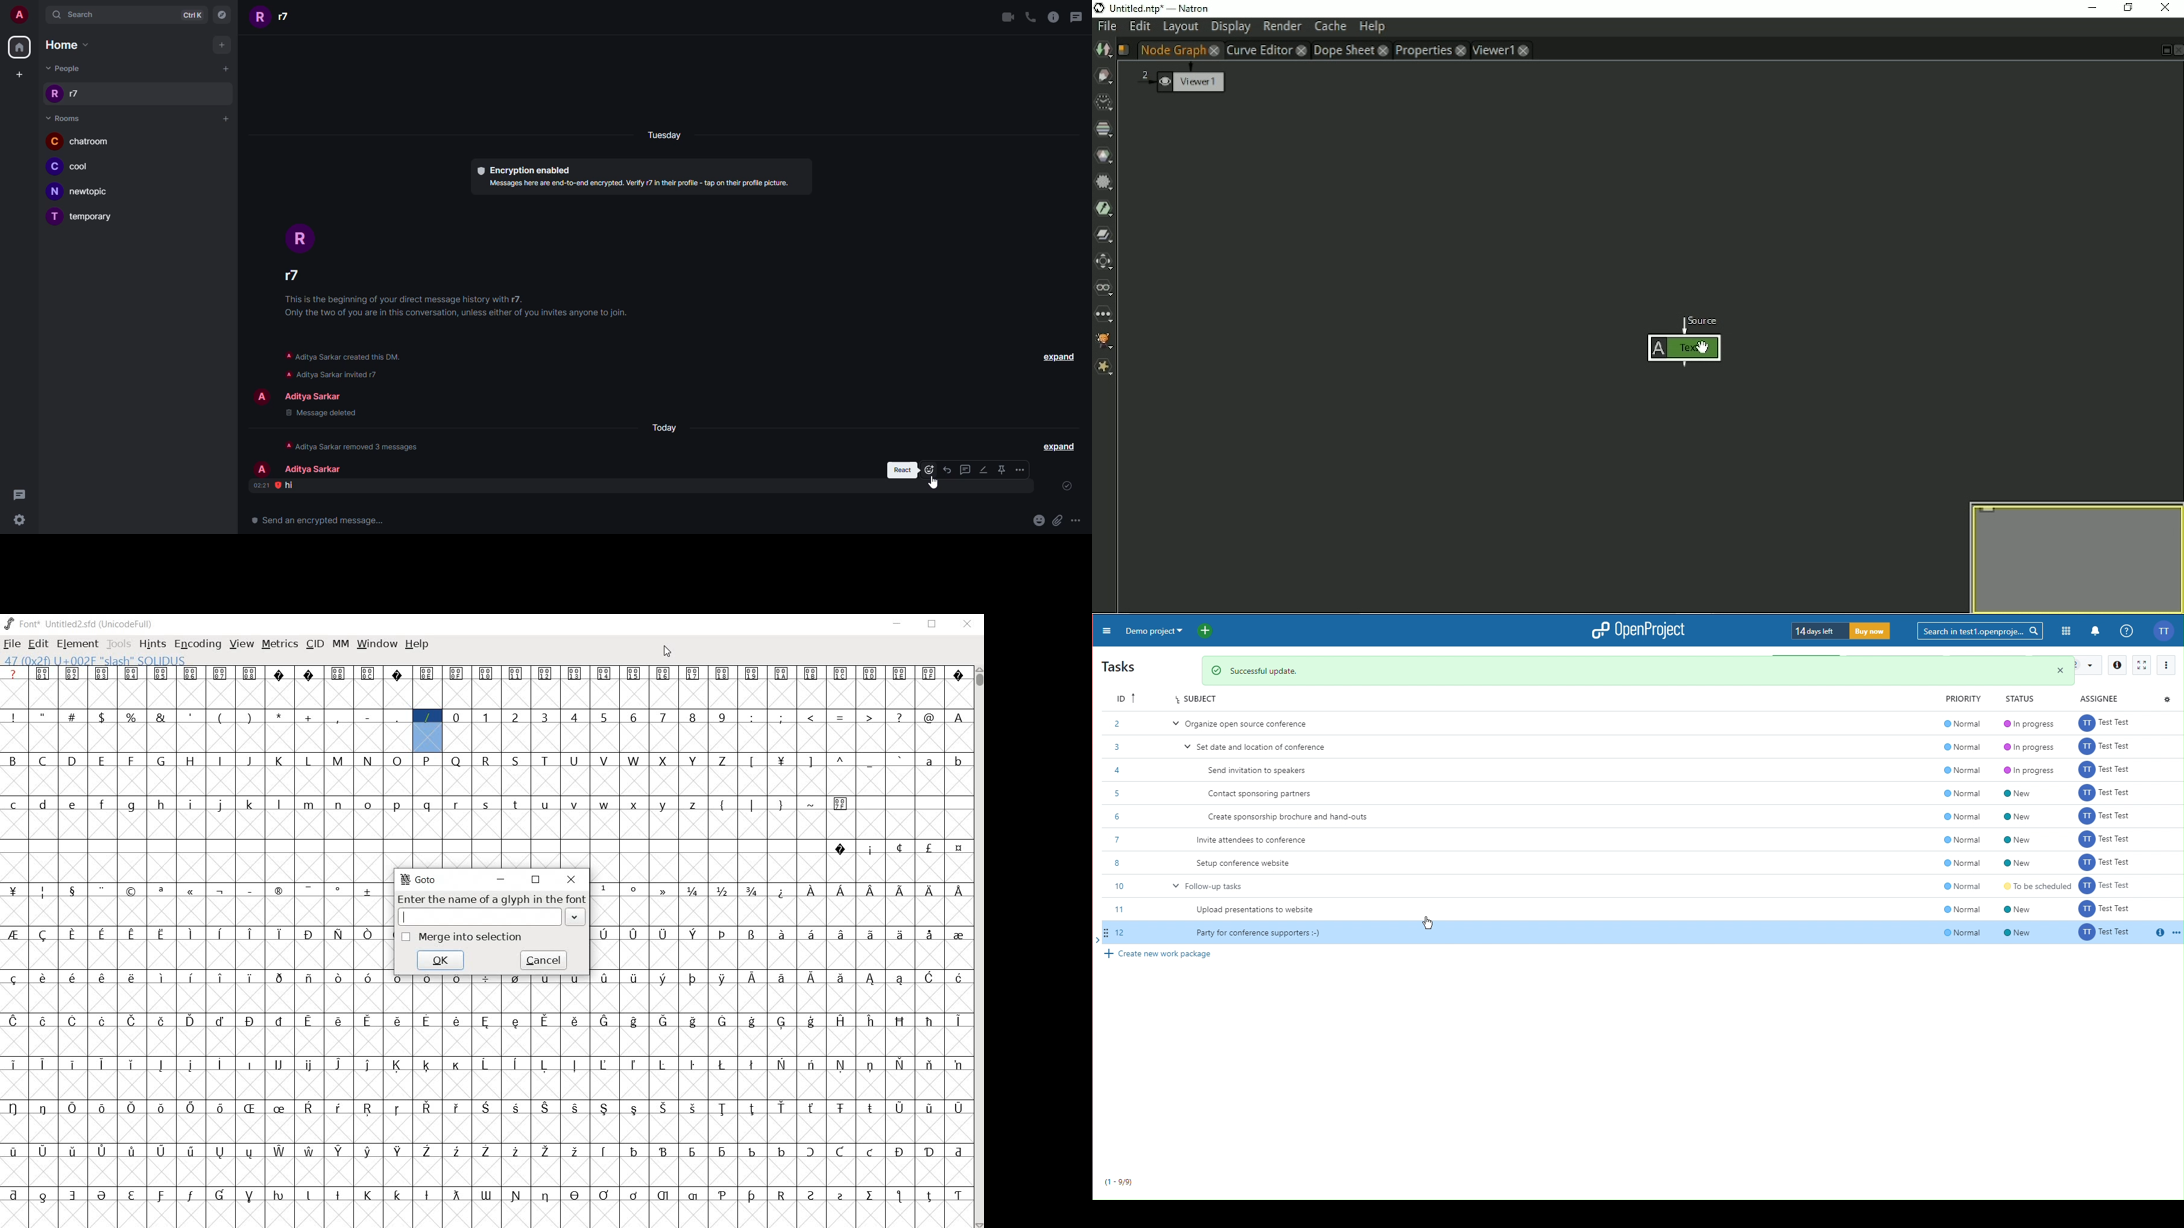  Describe the element at coordinates (280, 1109) in the screenshot. I see `glyph` at that location.